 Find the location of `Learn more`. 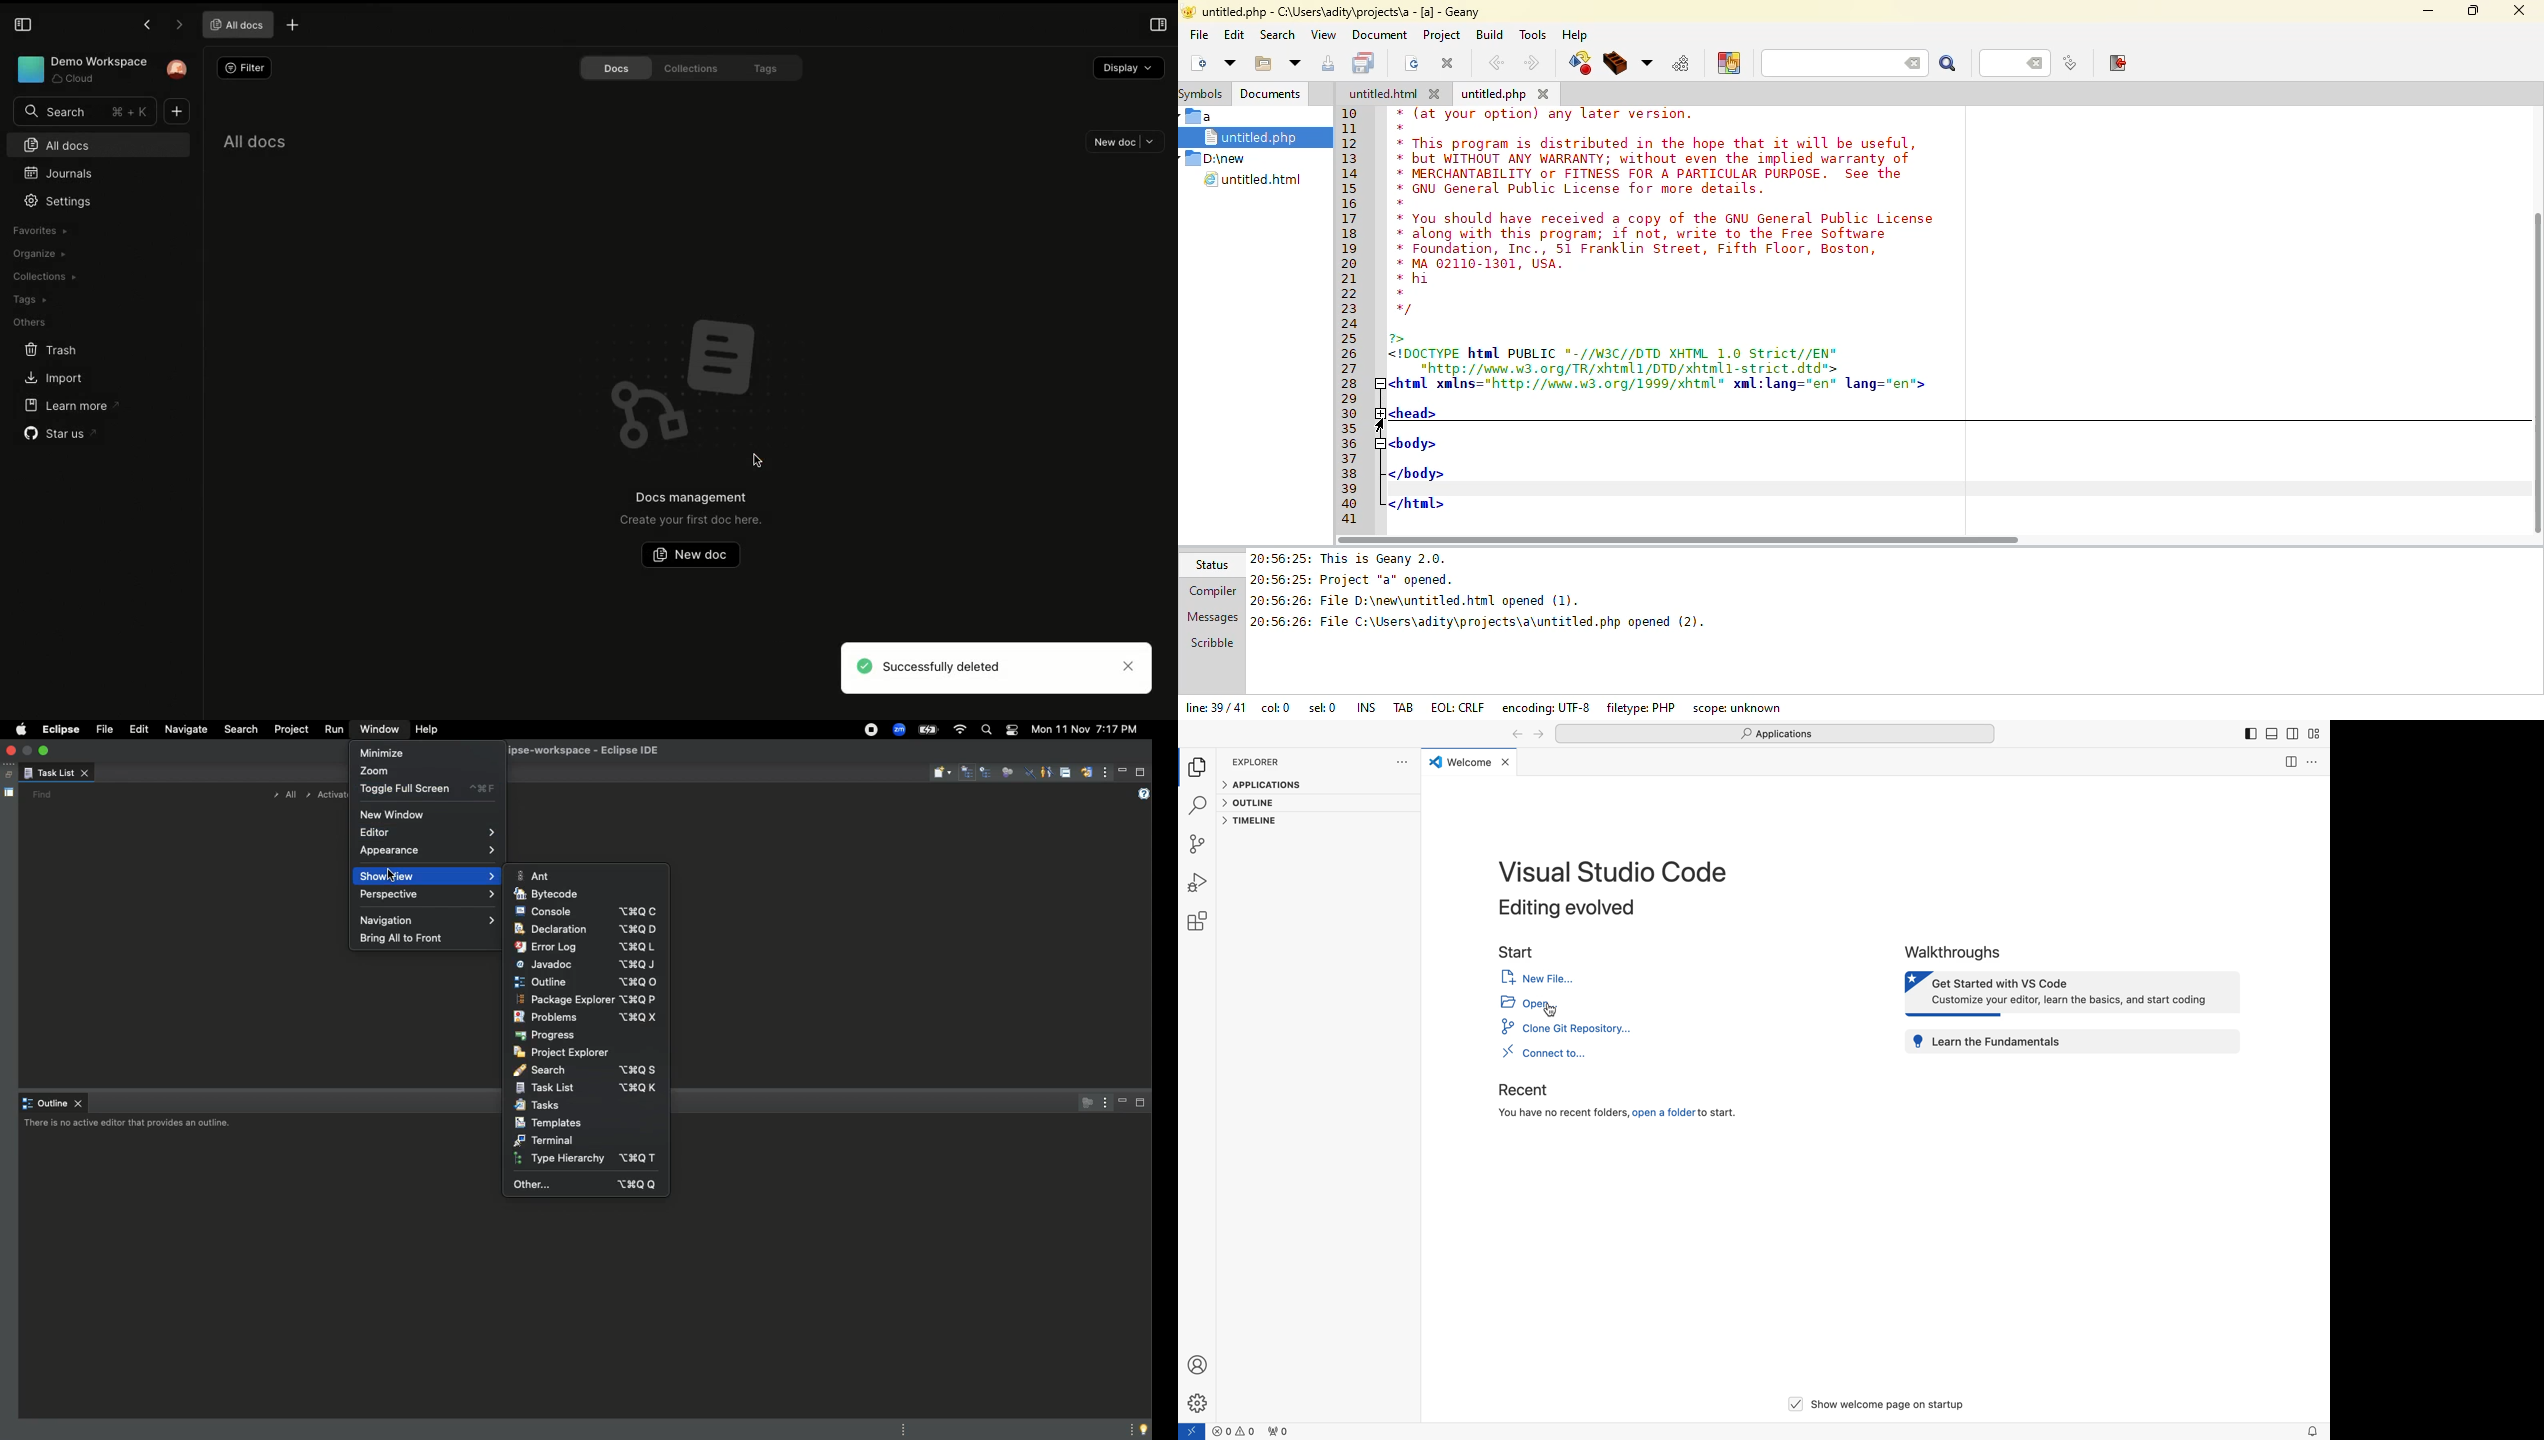

Learn more is located at coordinates (73, 405).